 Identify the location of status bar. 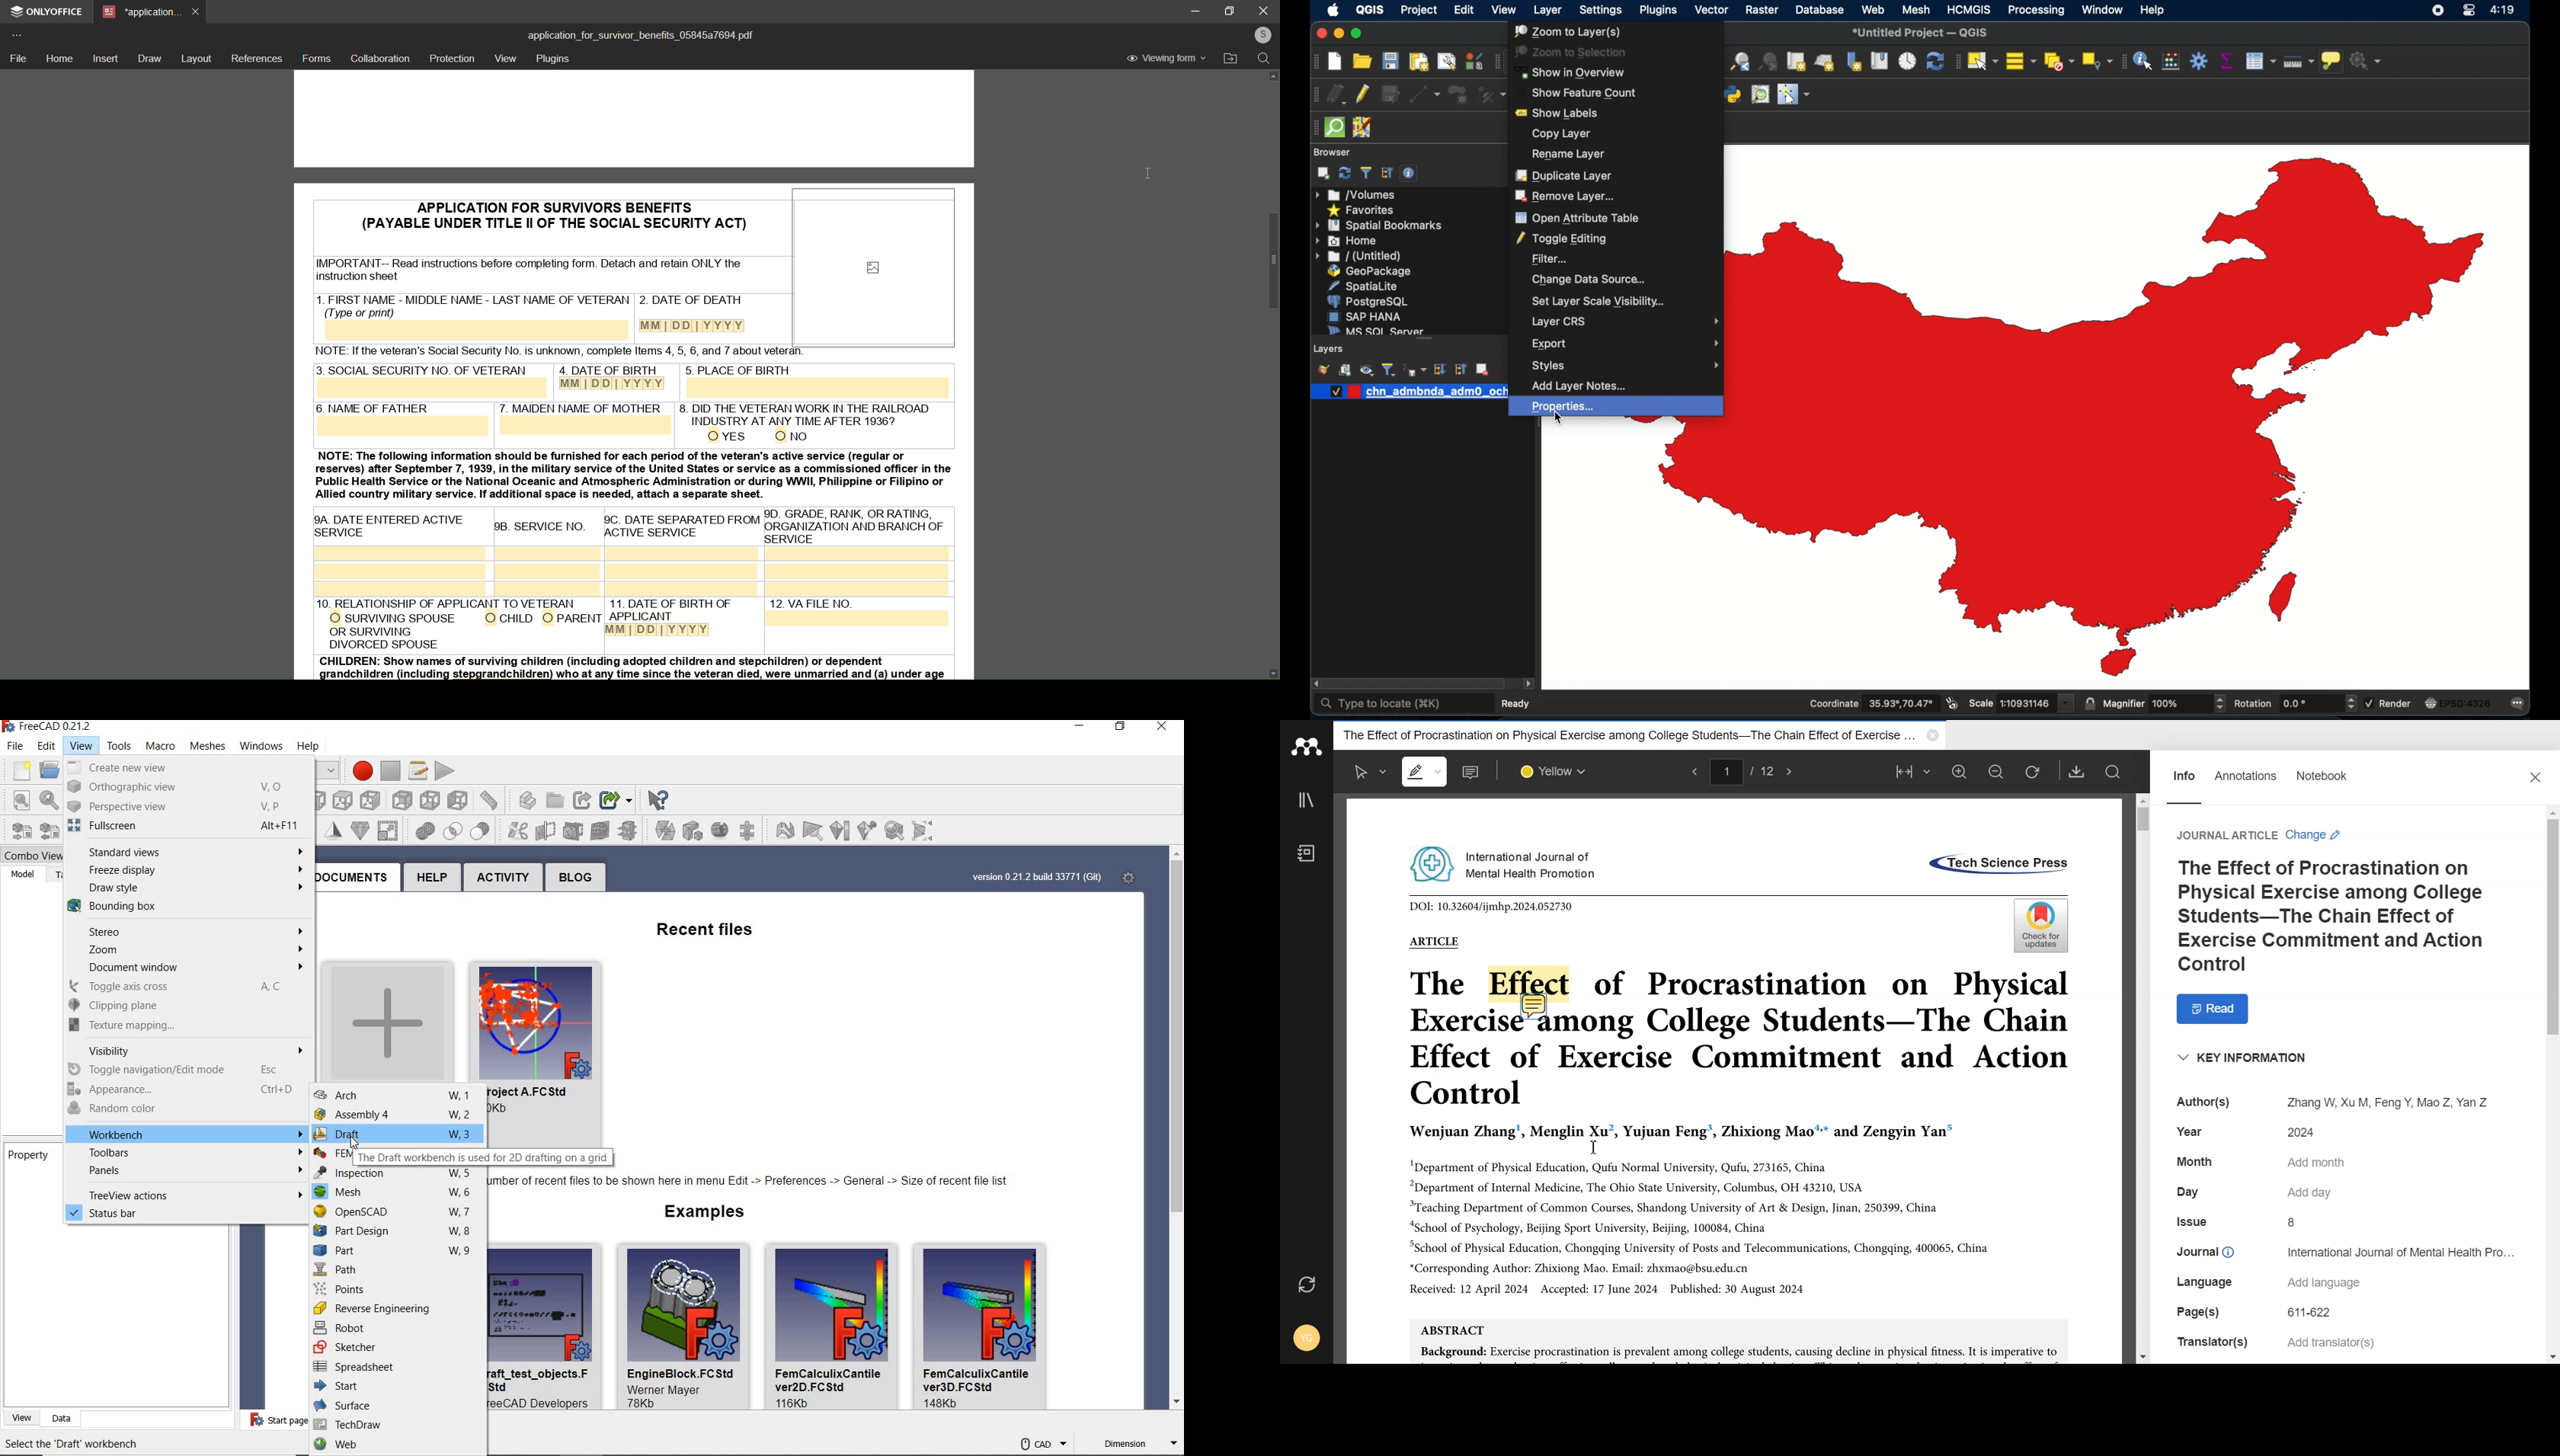
(185, 1214).